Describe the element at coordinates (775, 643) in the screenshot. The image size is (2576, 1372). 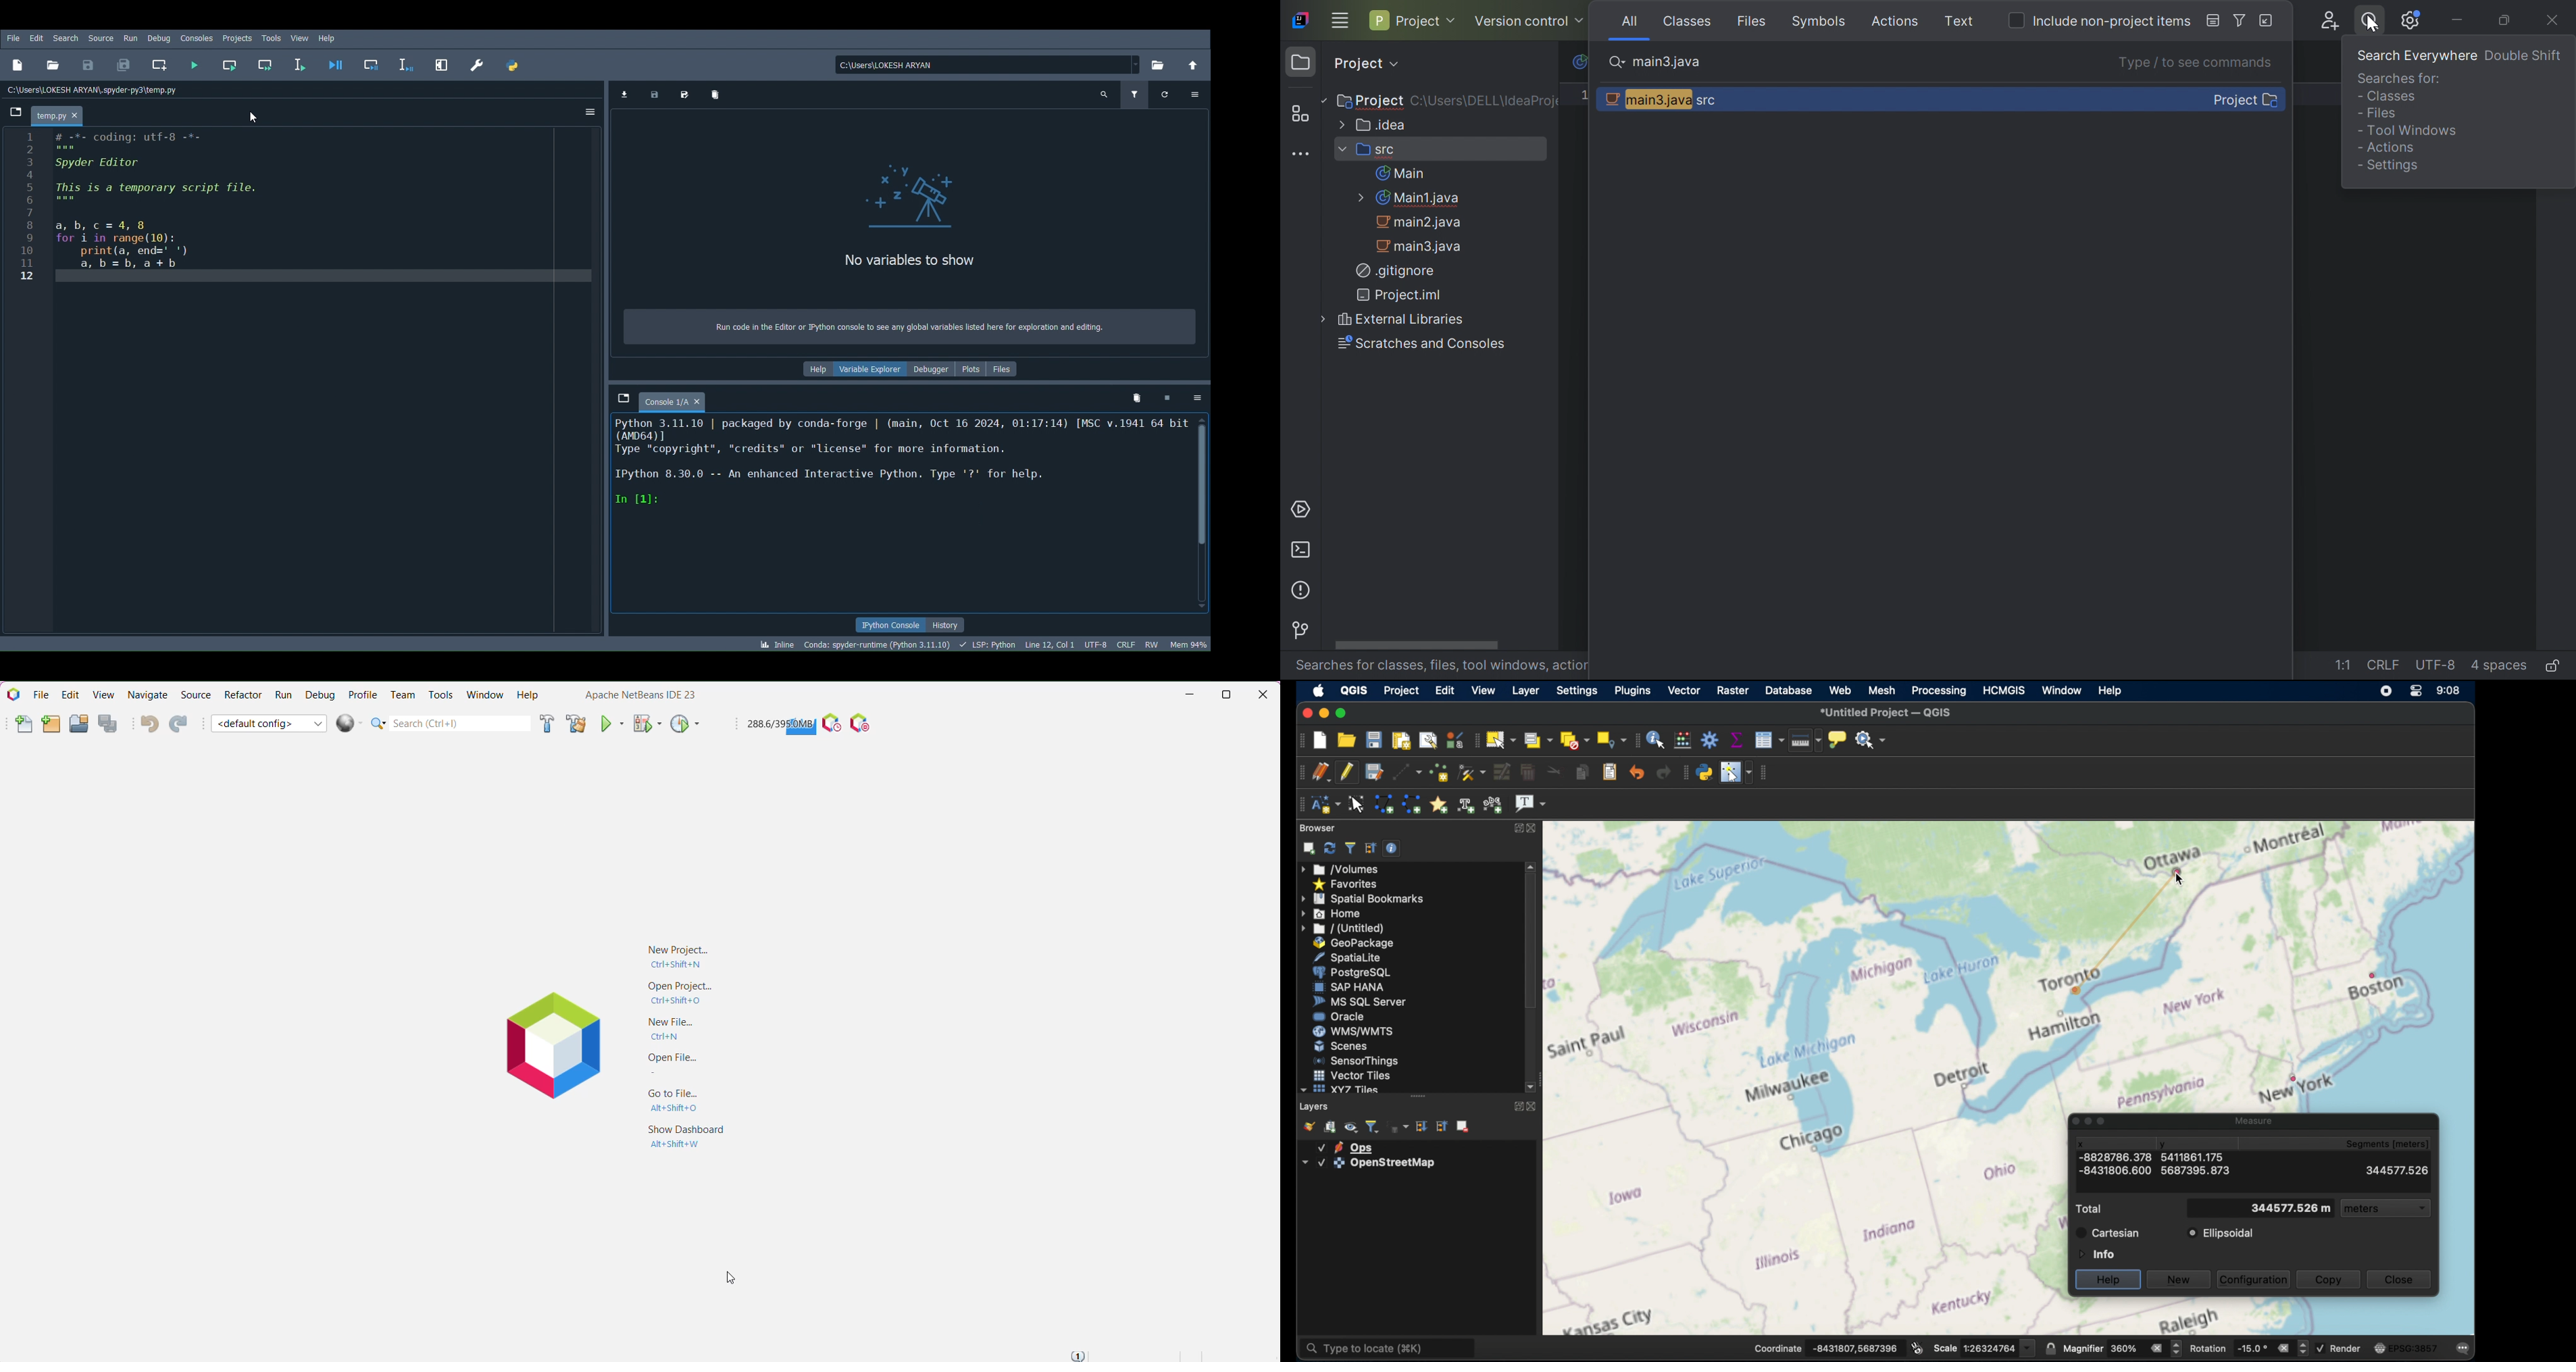
I see `Click to toggle between inline and interactive Matplotlib plotting` at that location.